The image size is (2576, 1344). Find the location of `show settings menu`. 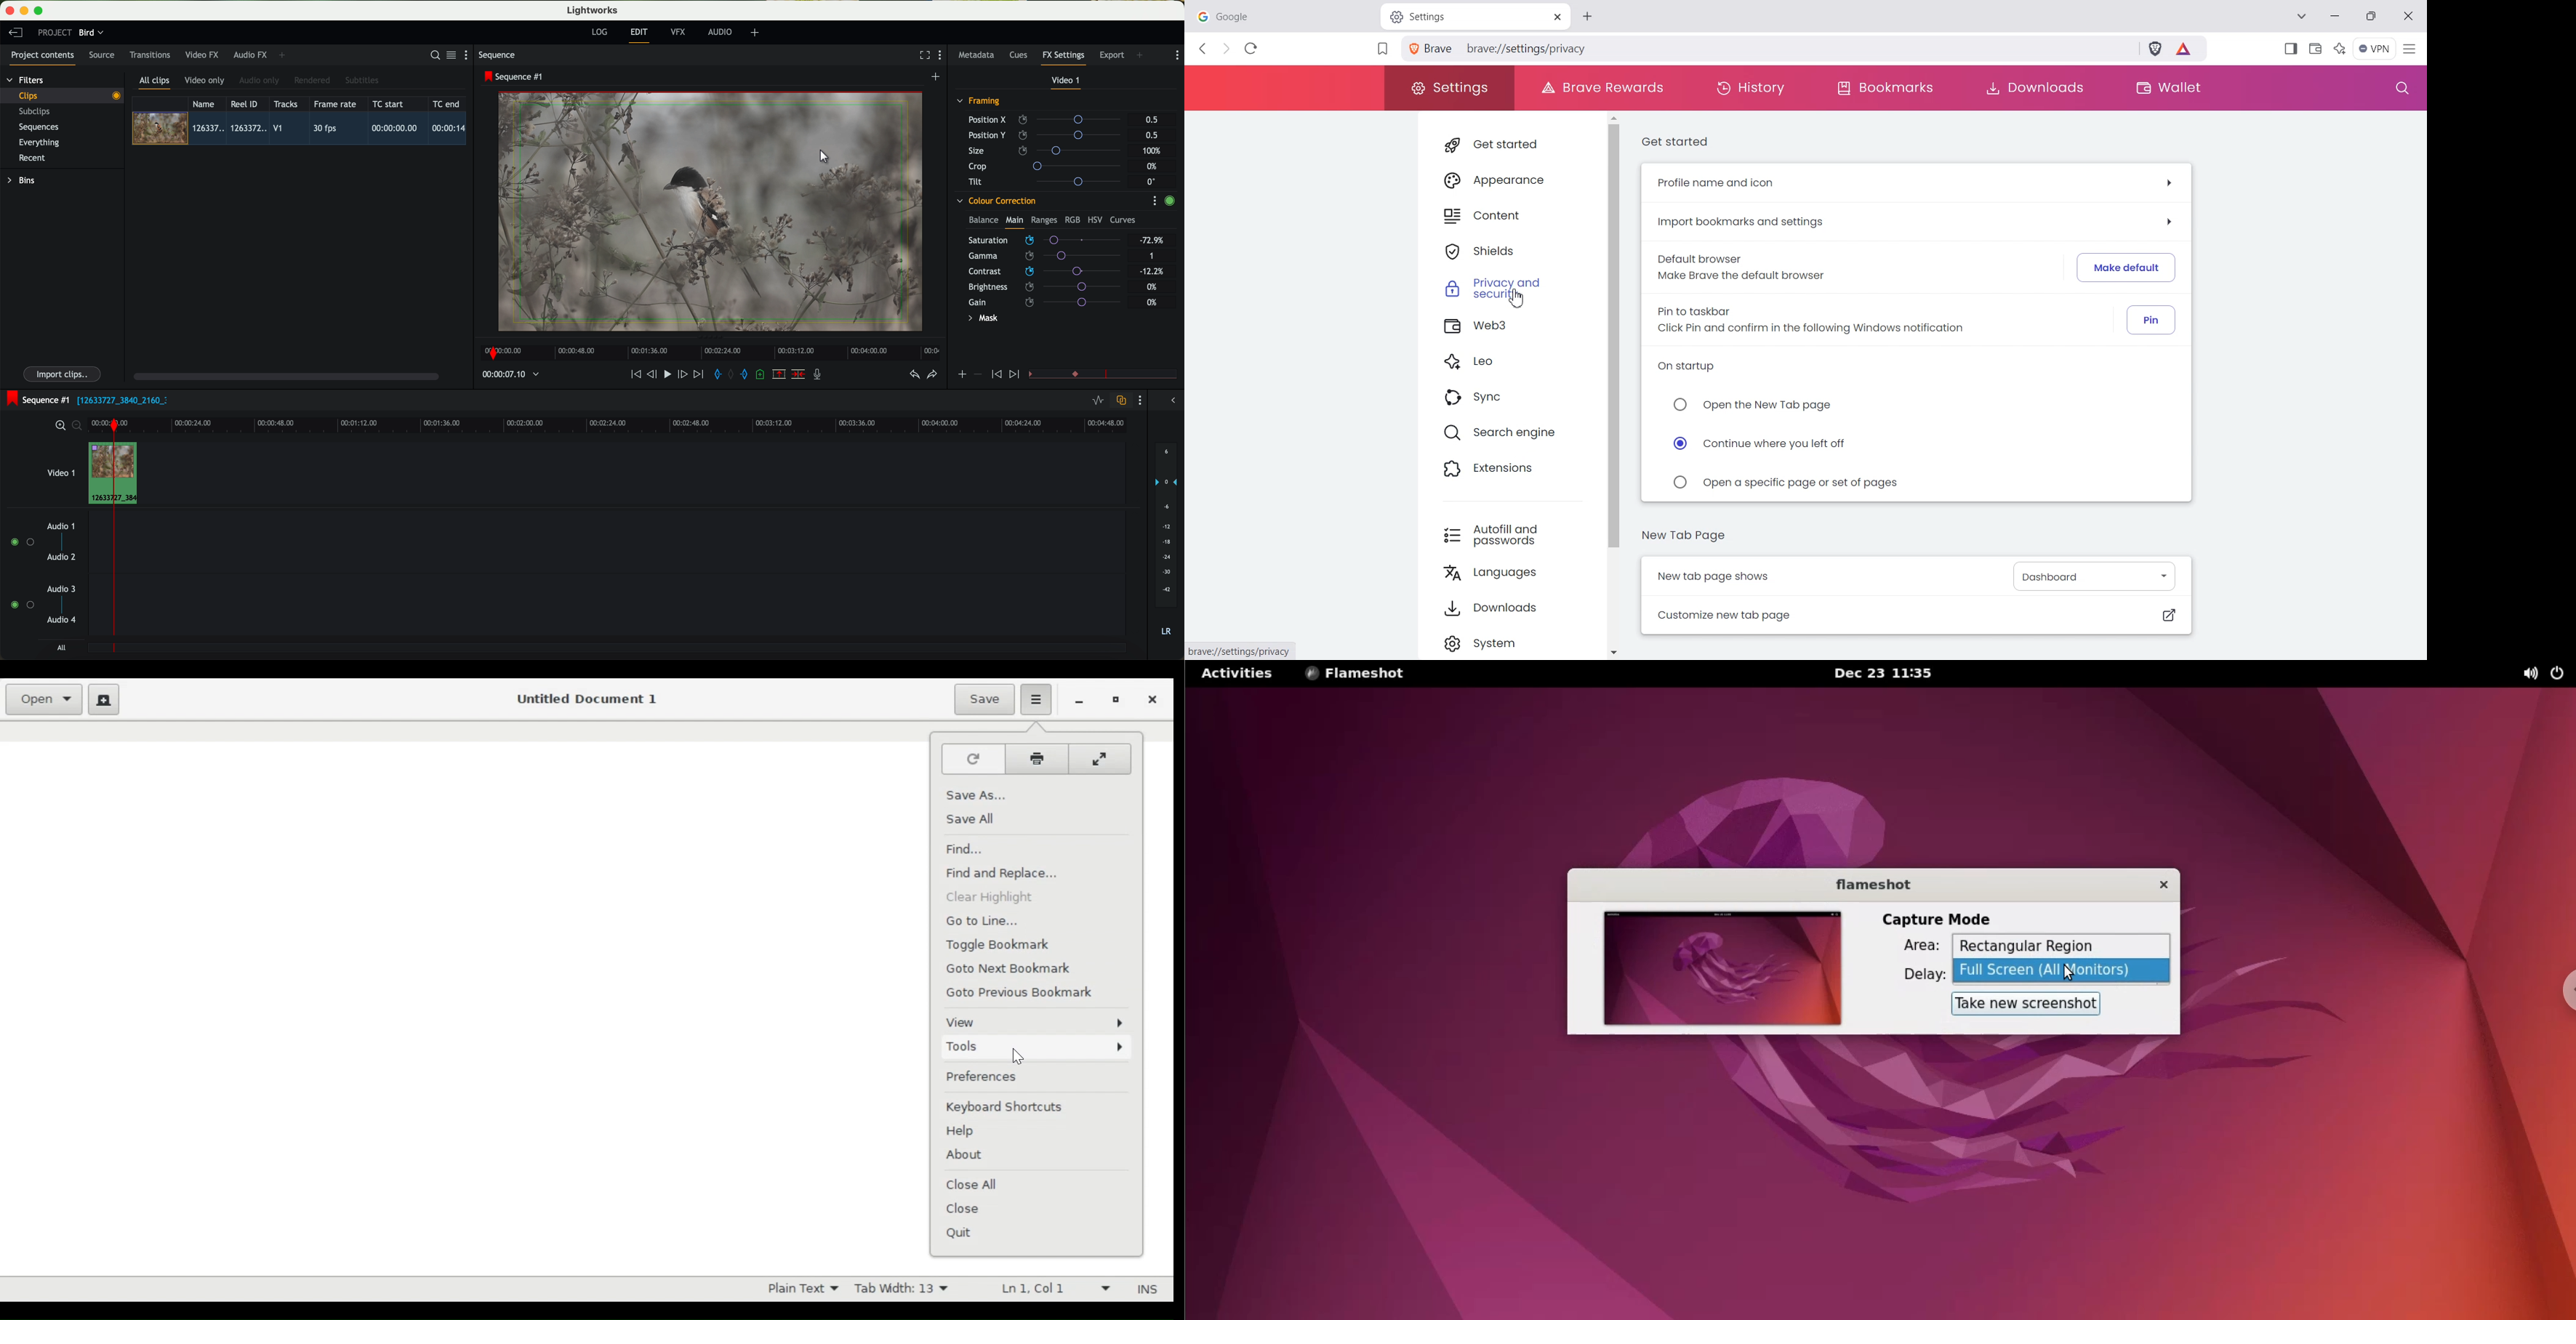

show settings menu is located at coordinates (1155, 201).